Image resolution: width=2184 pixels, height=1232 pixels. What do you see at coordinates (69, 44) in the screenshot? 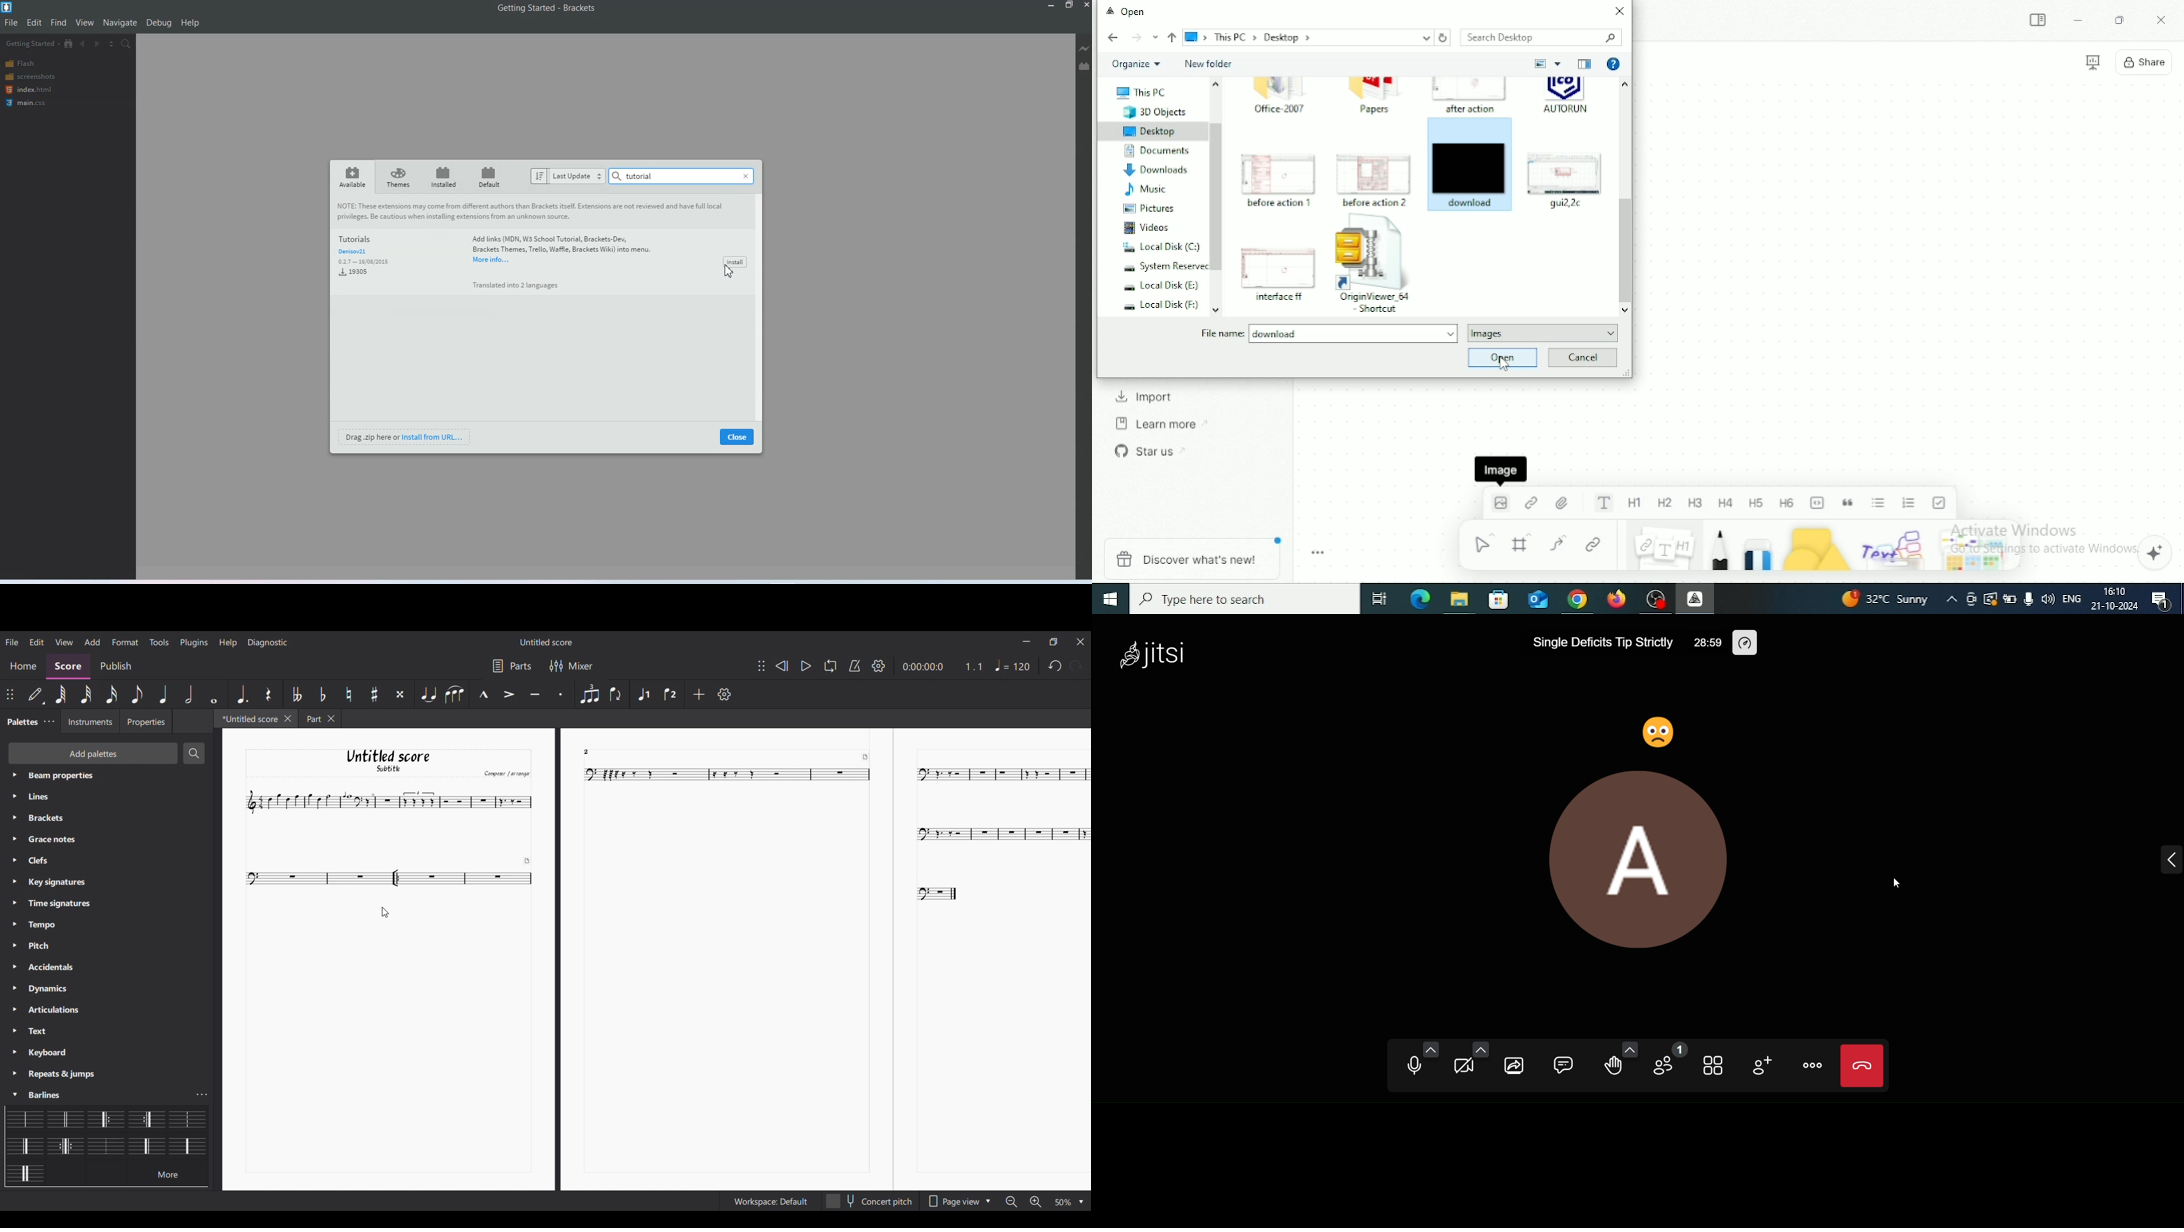
I see `Show in file Tree` at bounding box center [69, 44].